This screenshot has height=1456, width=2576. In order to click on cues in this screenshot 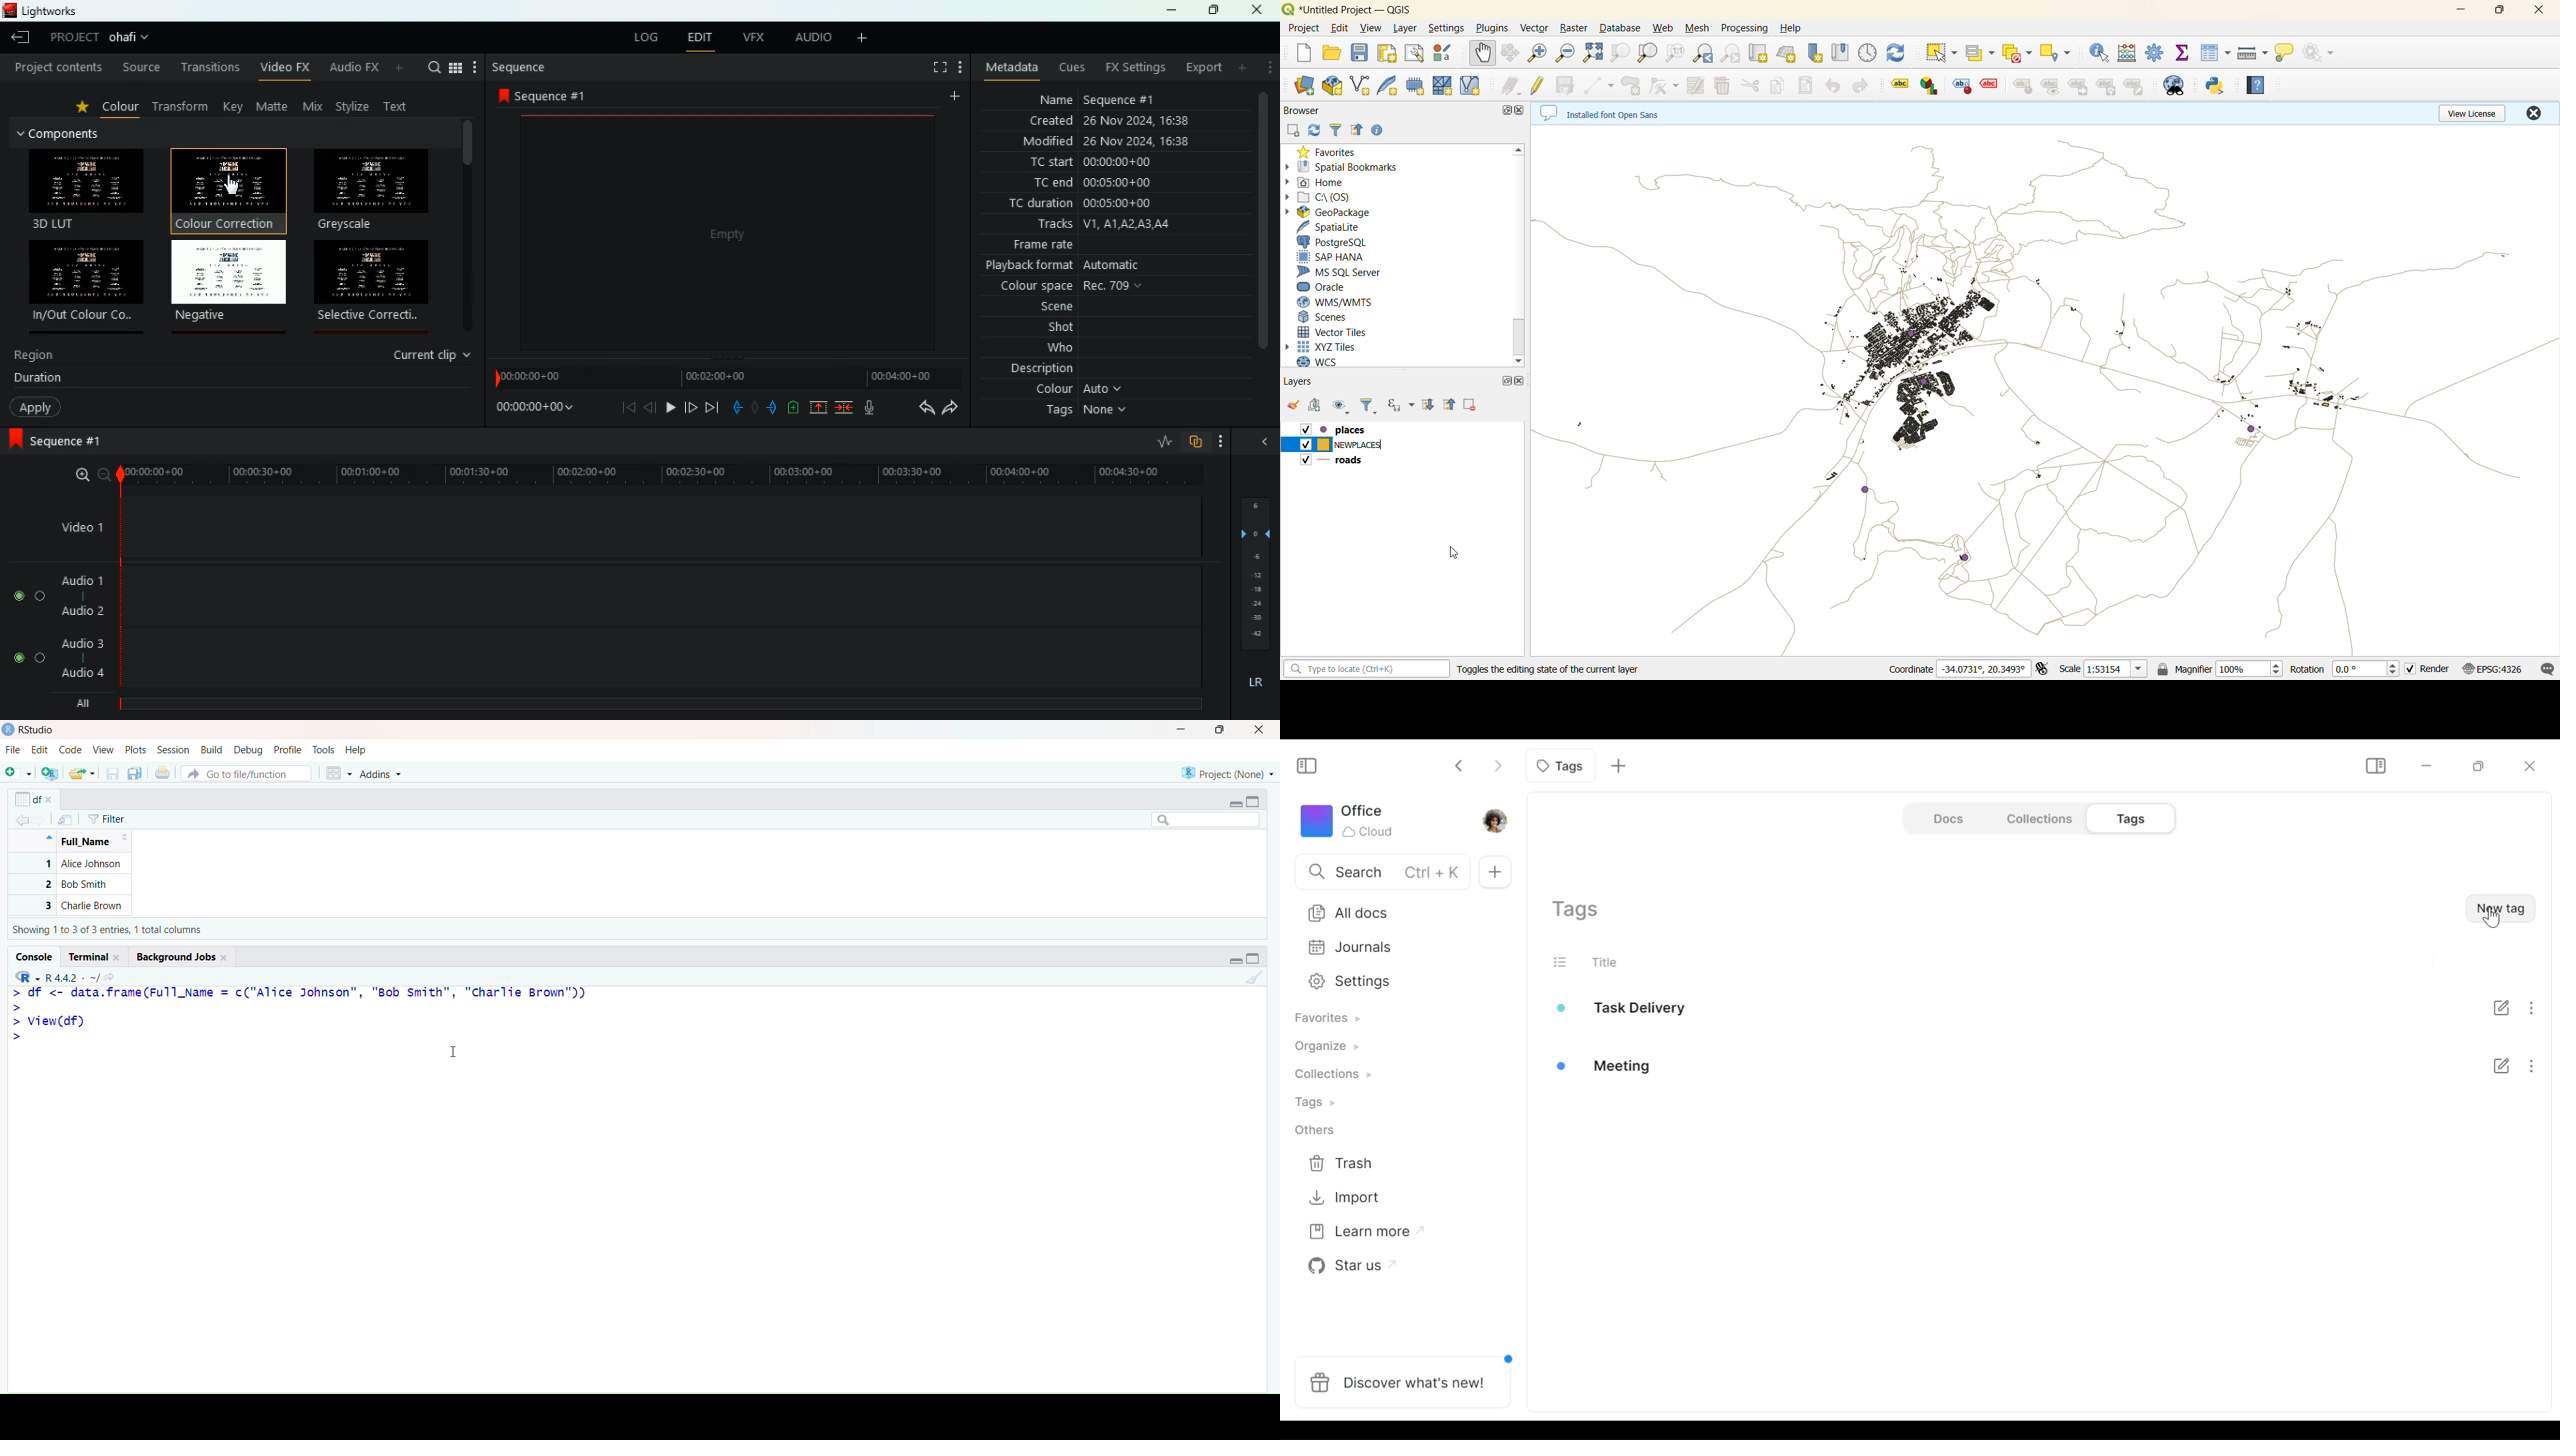, I will do `click(1073, 68)`.